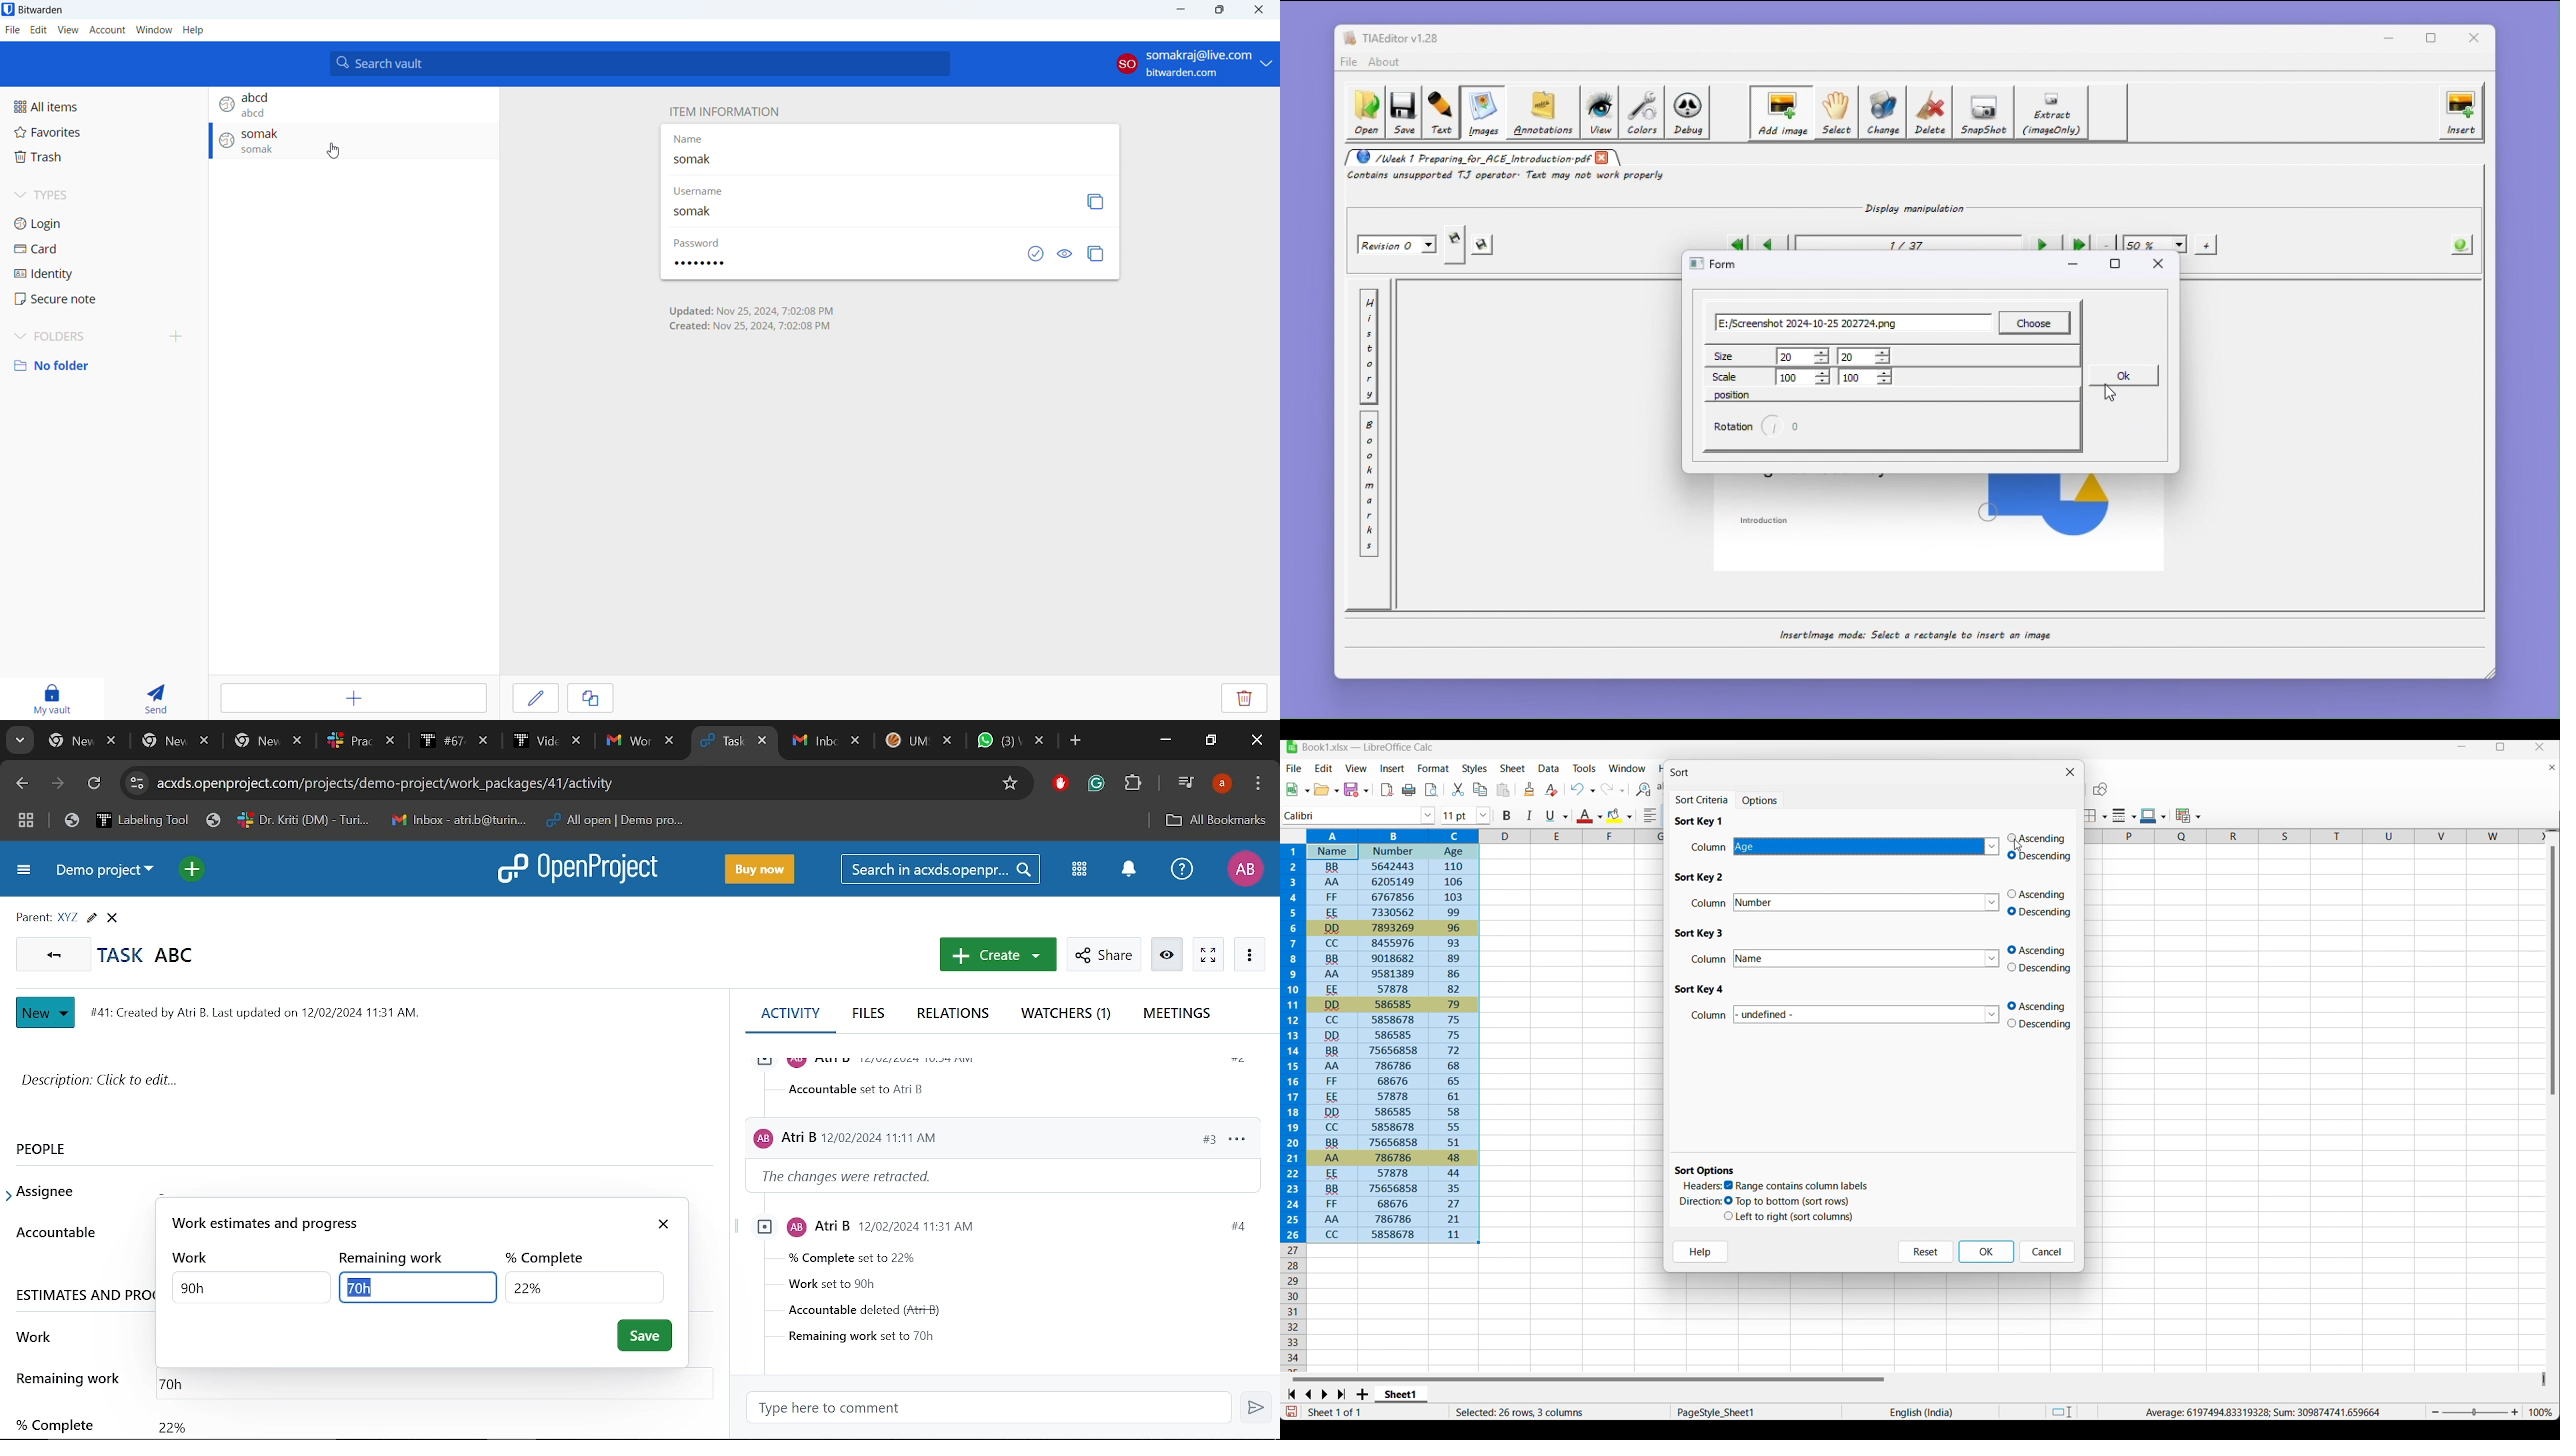 The height and width of the screenshot is (1456, 2576). I want to click on Indicates sort by column, so click(1711, 902).